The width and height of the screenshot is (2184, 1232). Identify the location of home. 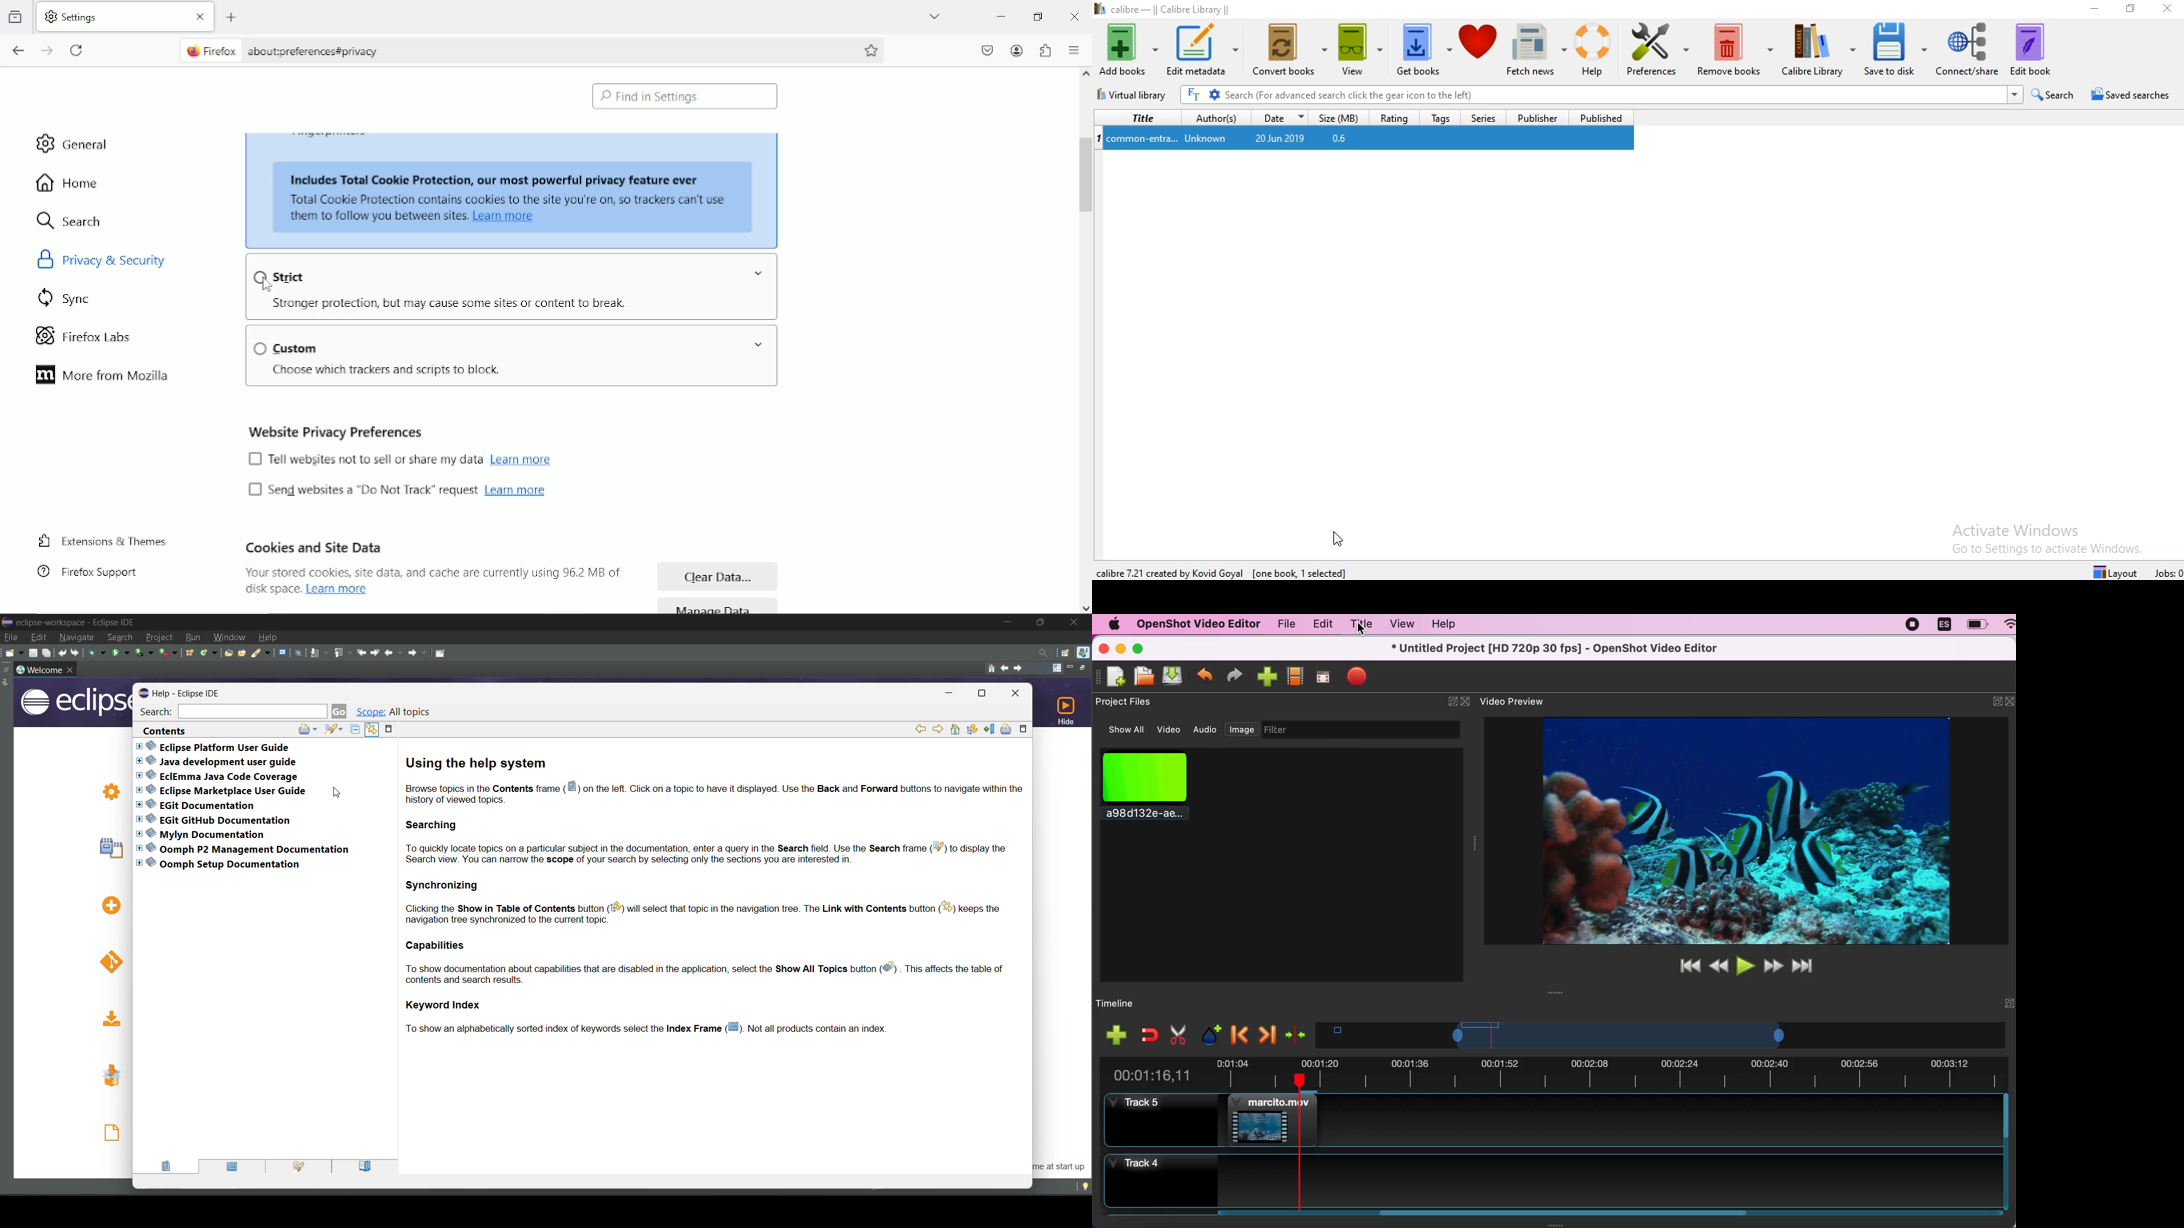
(67, 183).